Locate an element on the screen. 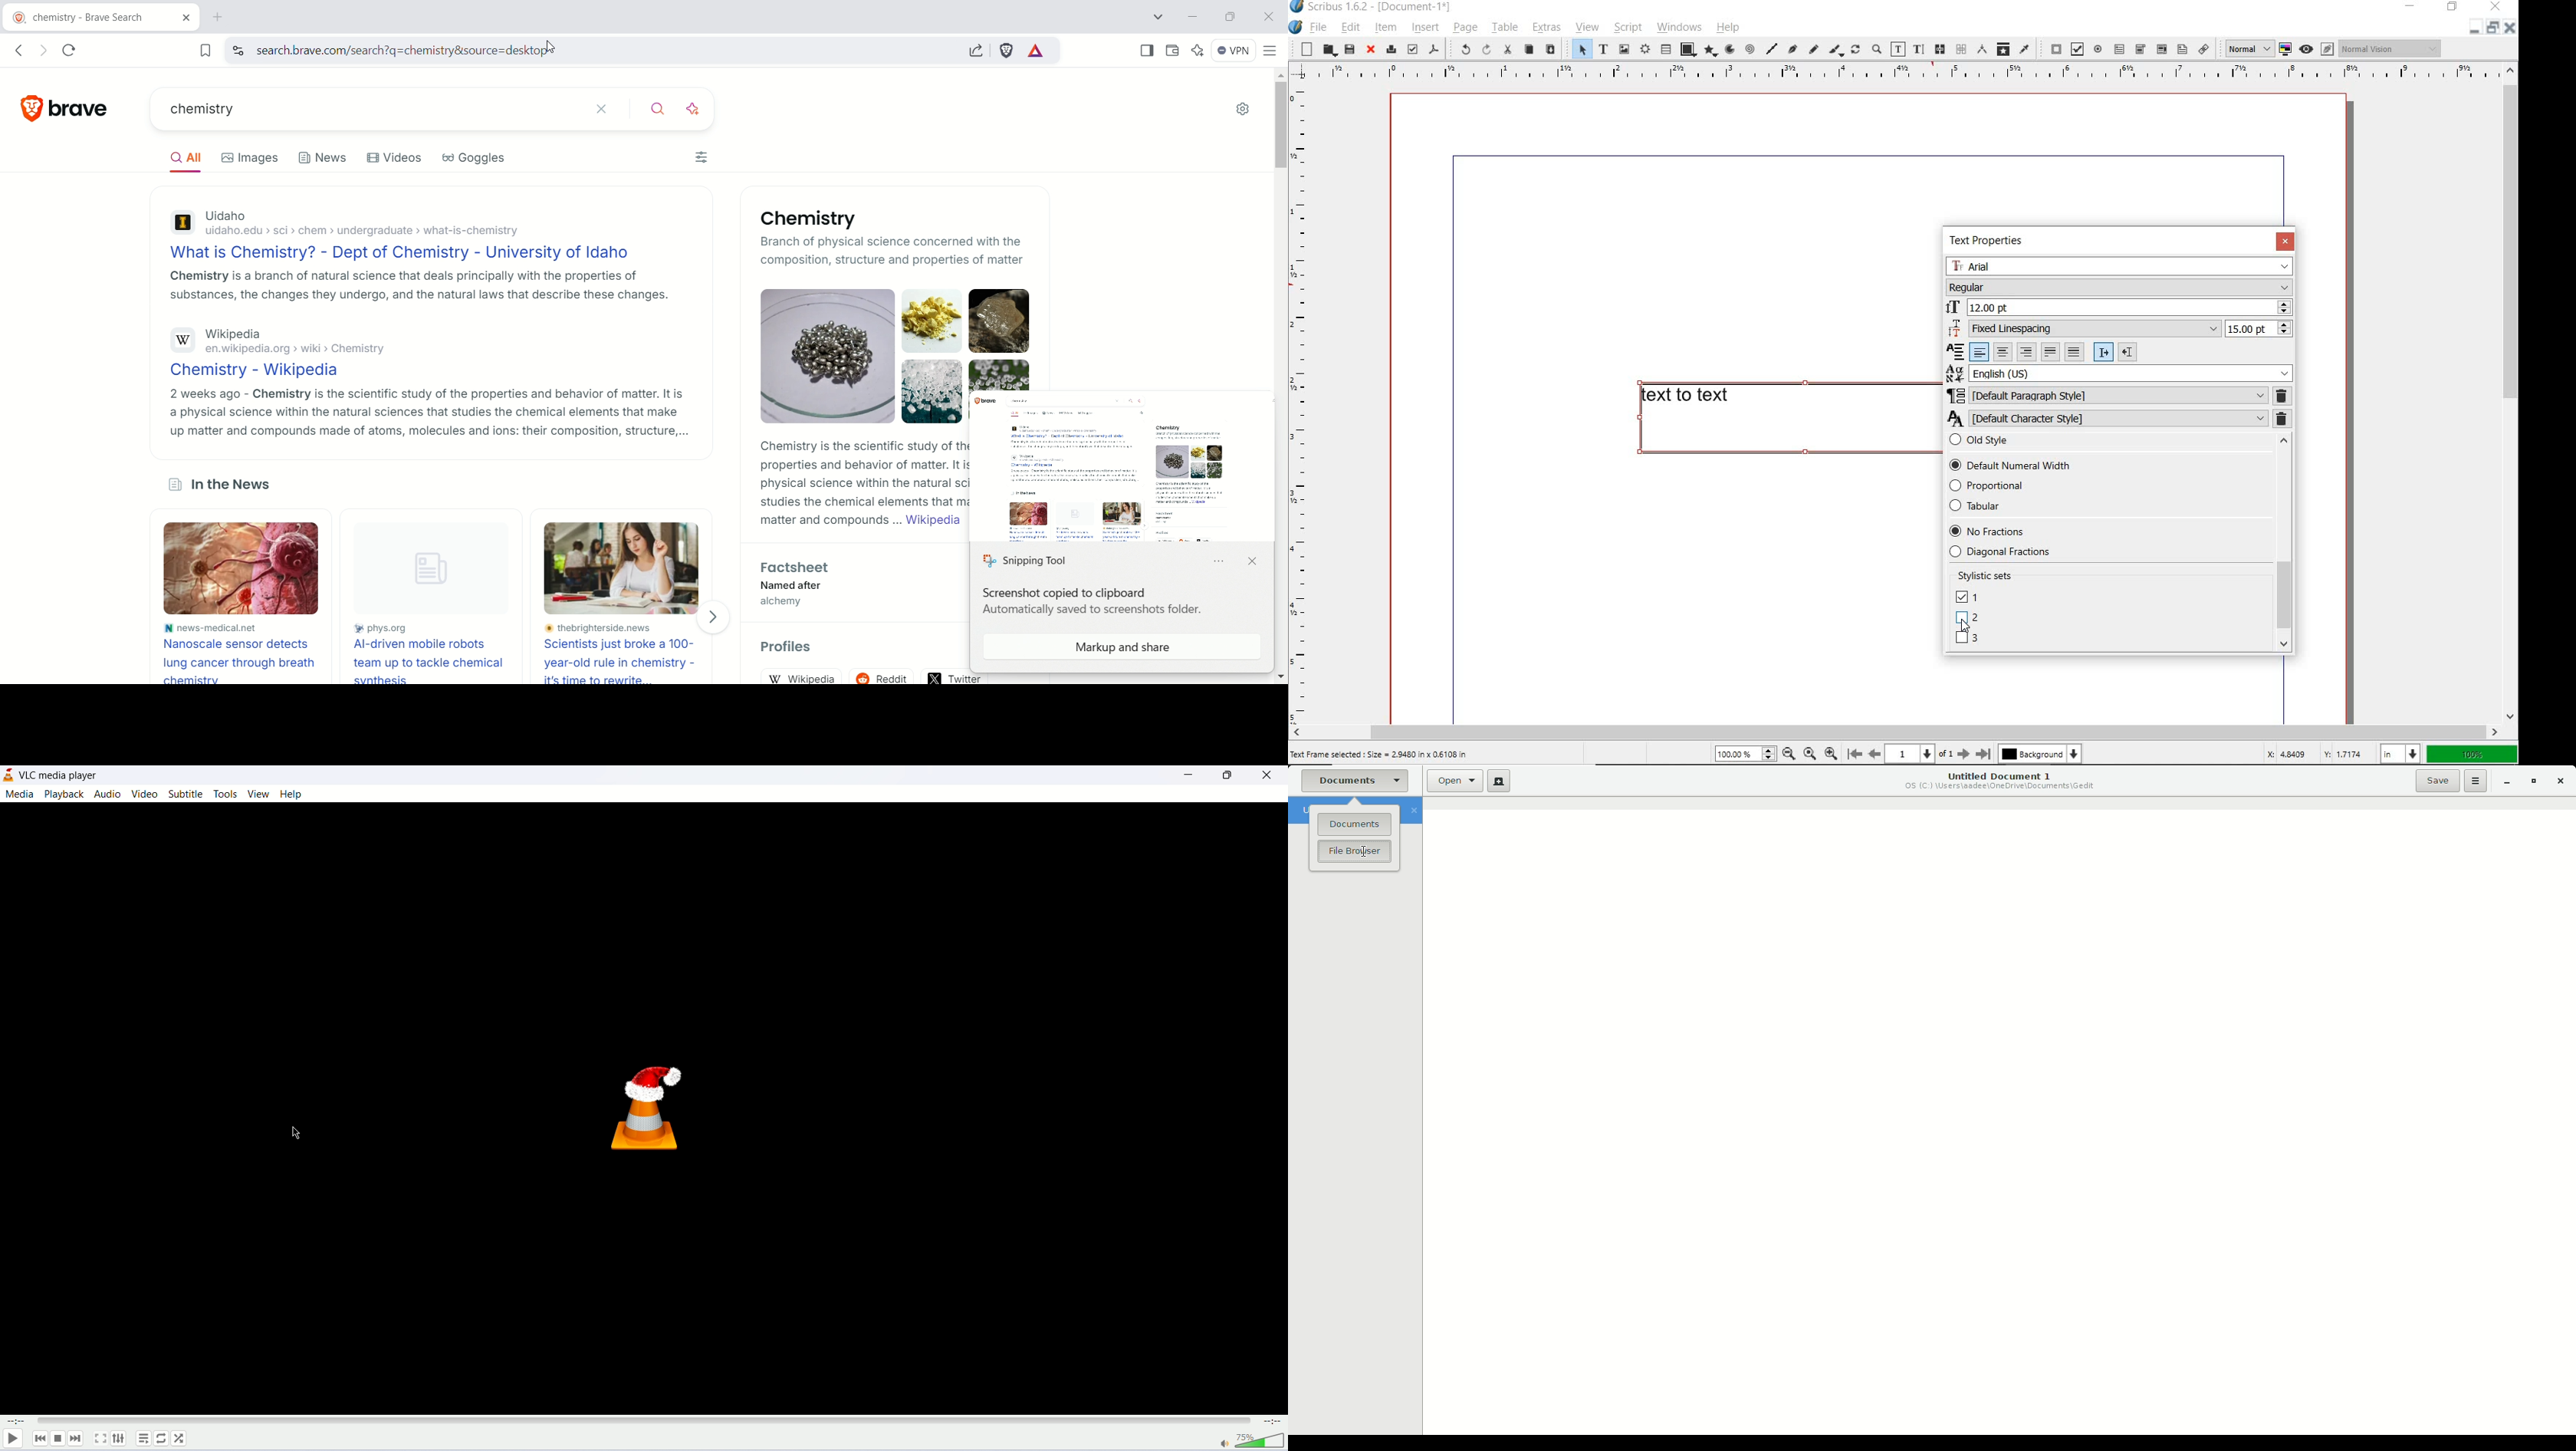 Image resolution: width=2576 pixels, height=1456 pixels. filters is located at coordinates (703, 160).